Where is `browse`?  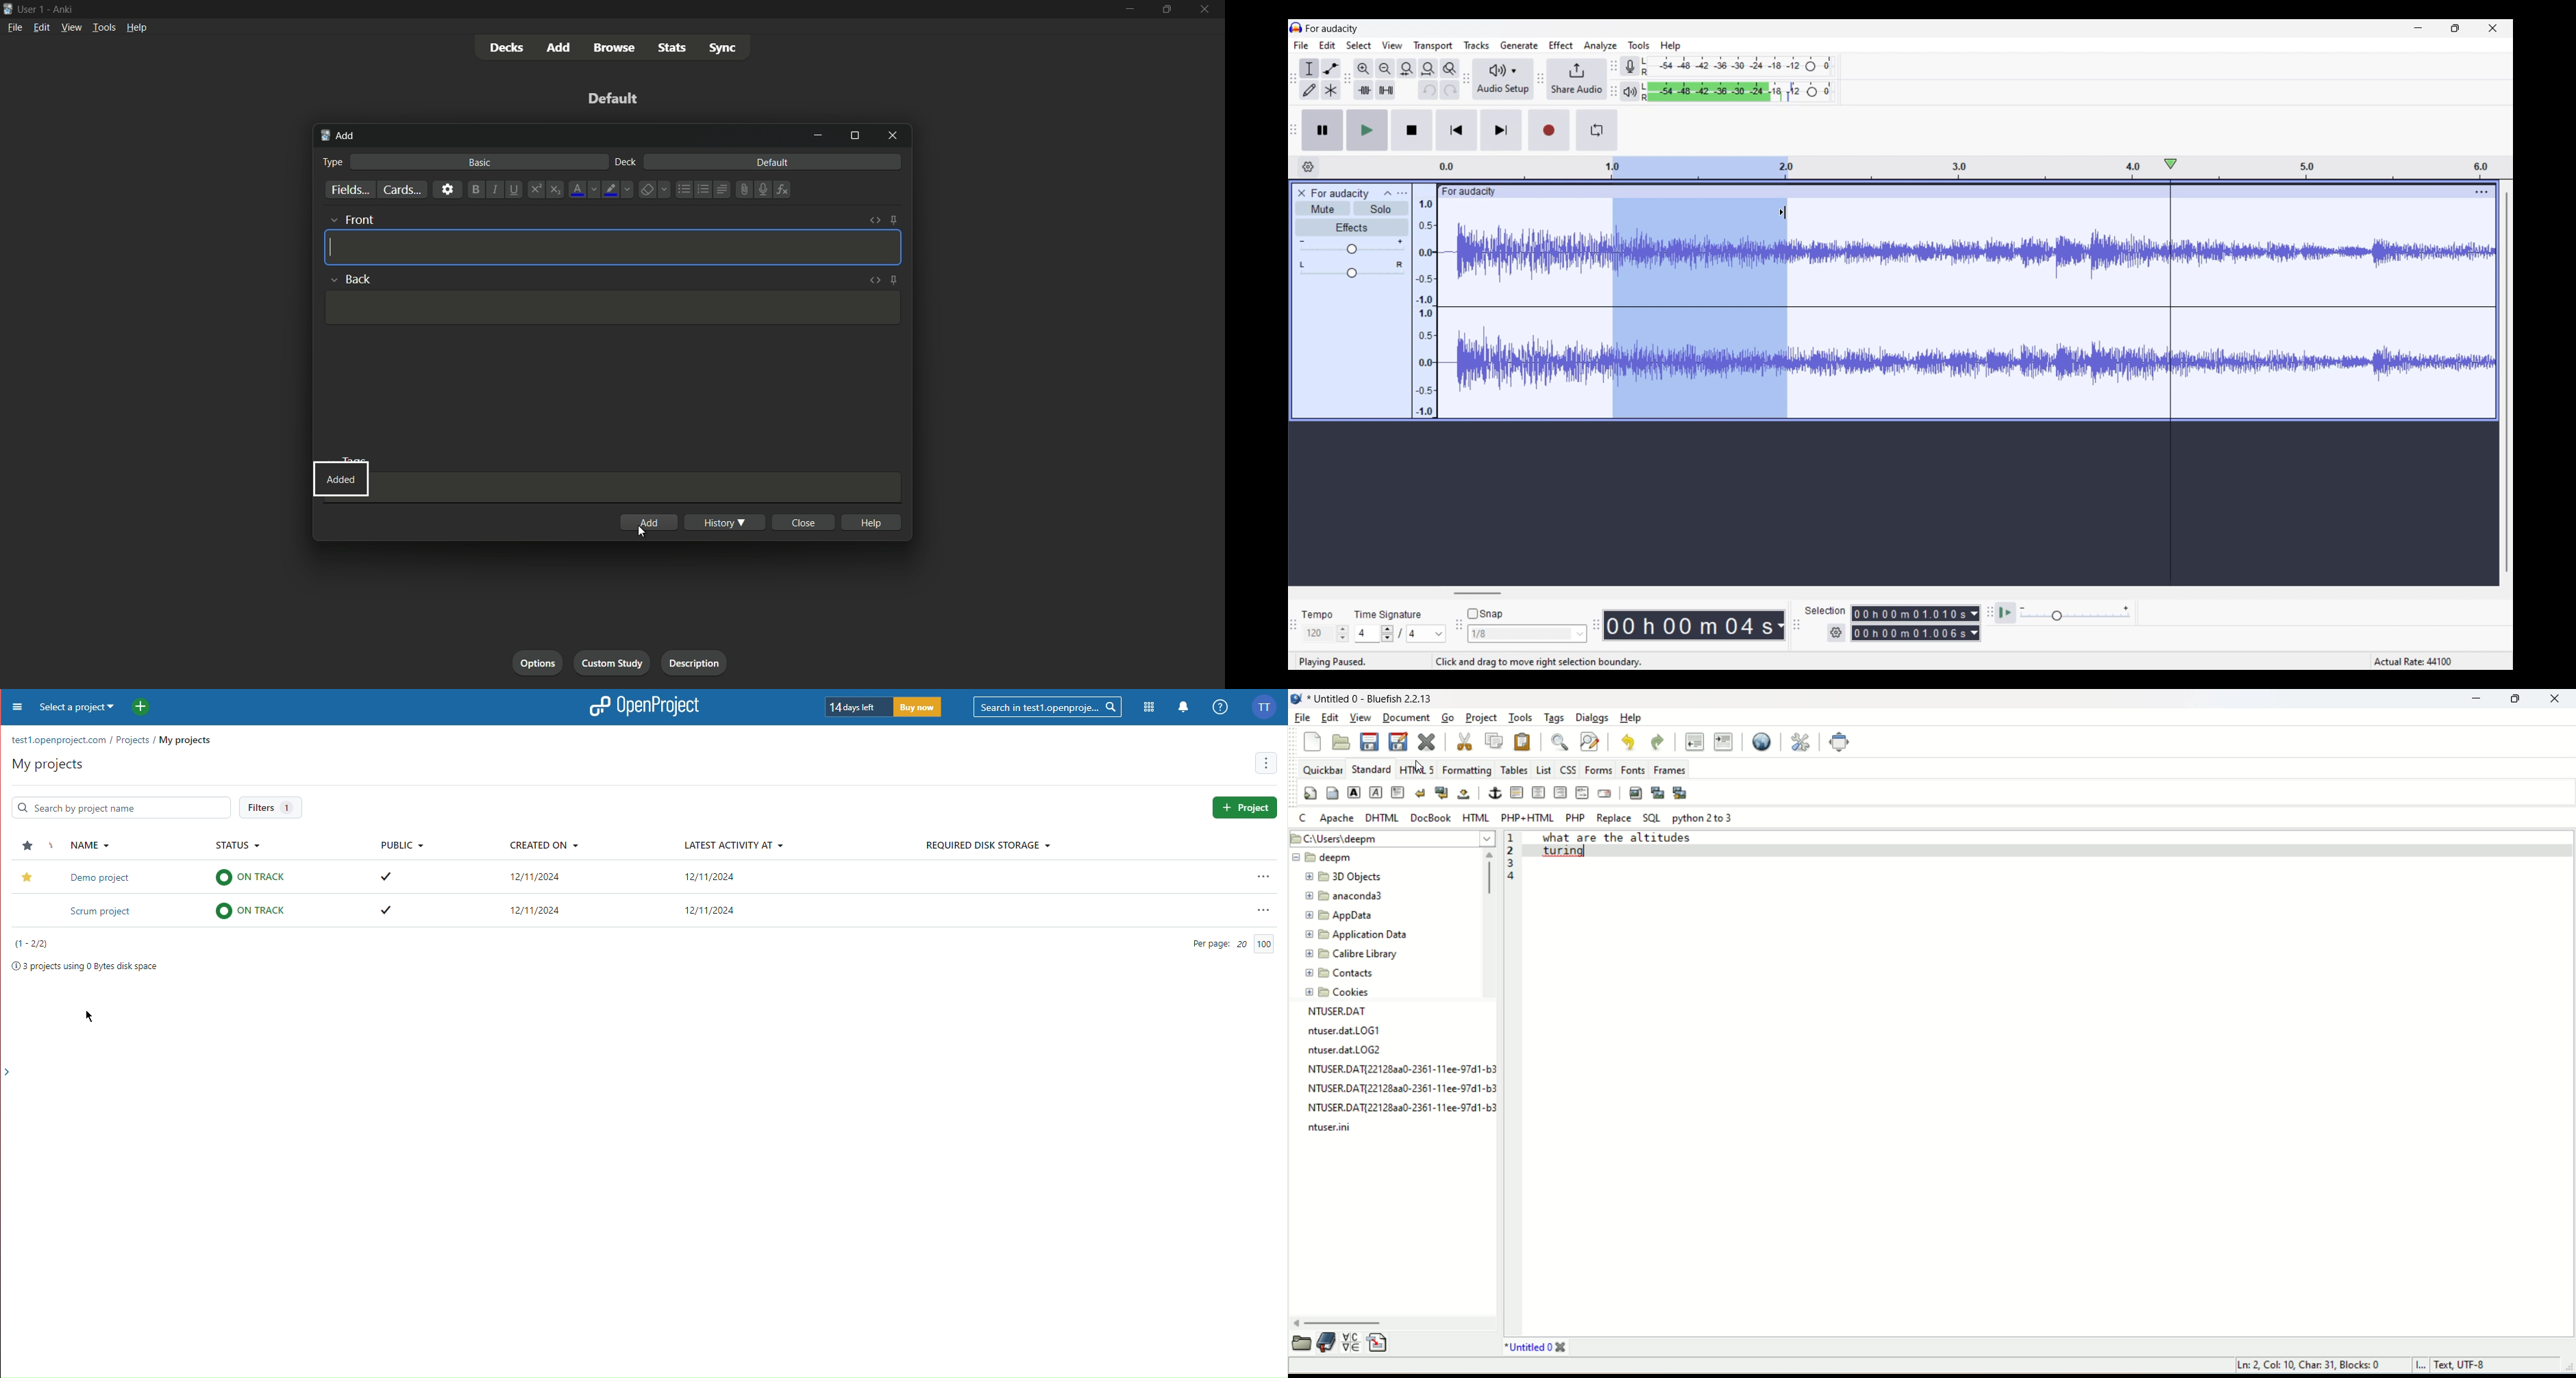
browse is located at coordinates (617, 48).